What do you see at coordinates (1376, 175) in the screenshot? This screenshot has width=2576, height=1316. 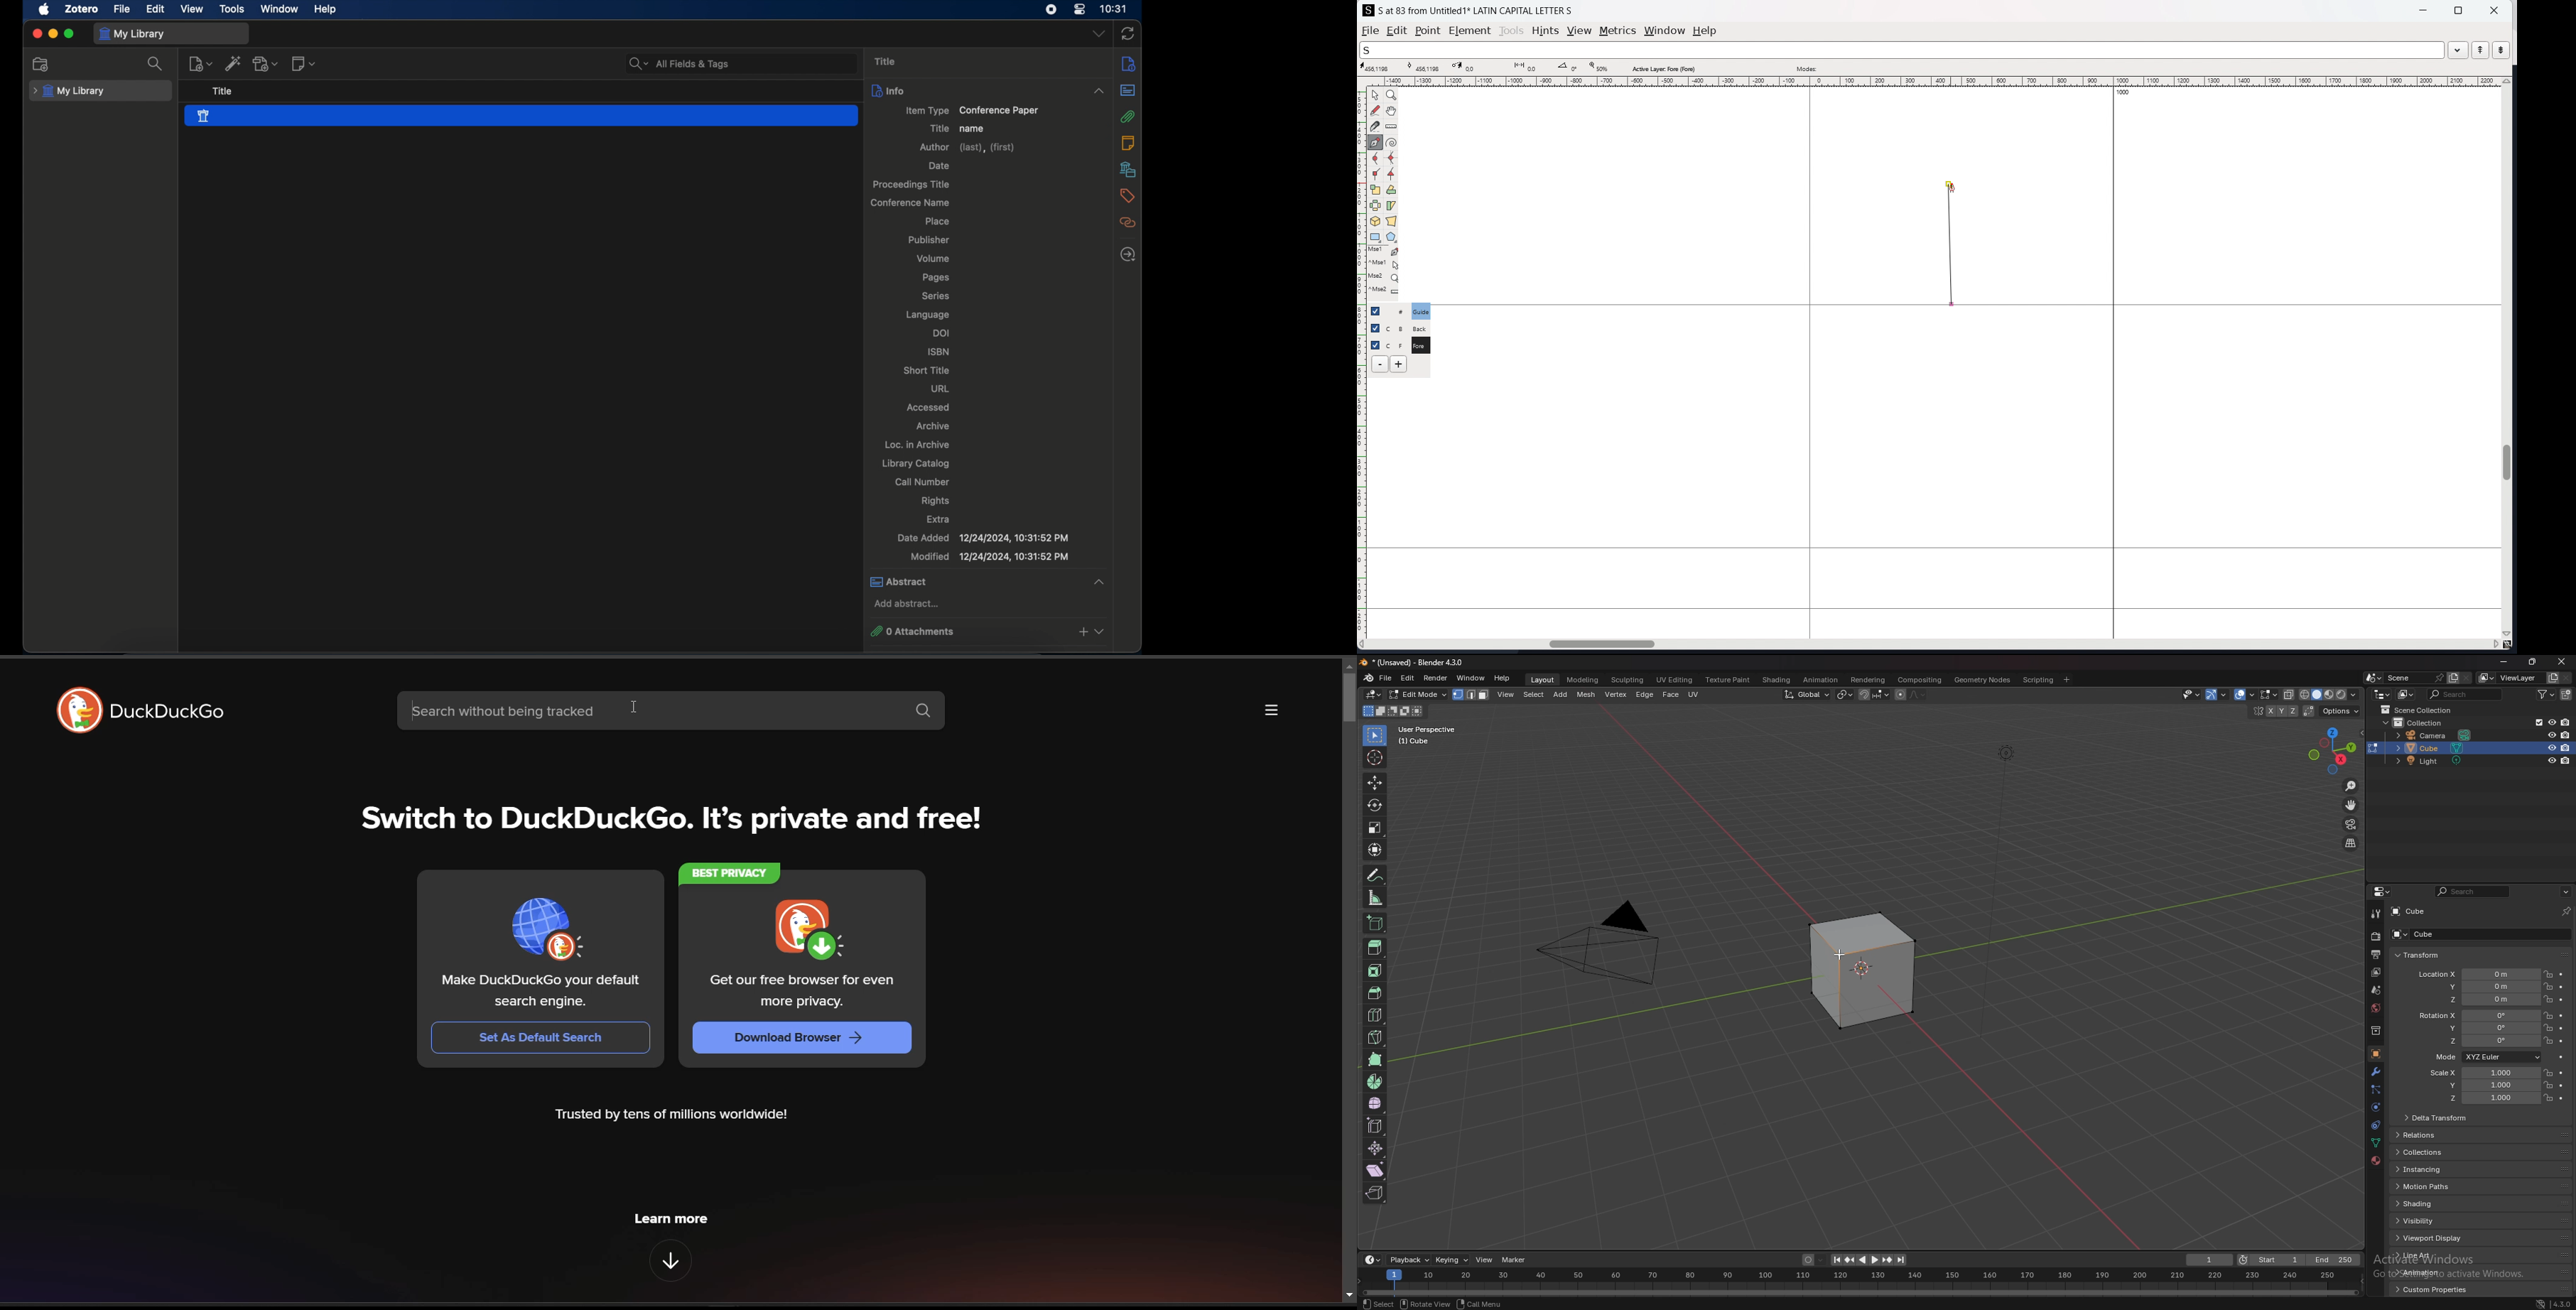 I see `add a corner point` at bounding box center [1376, 175].